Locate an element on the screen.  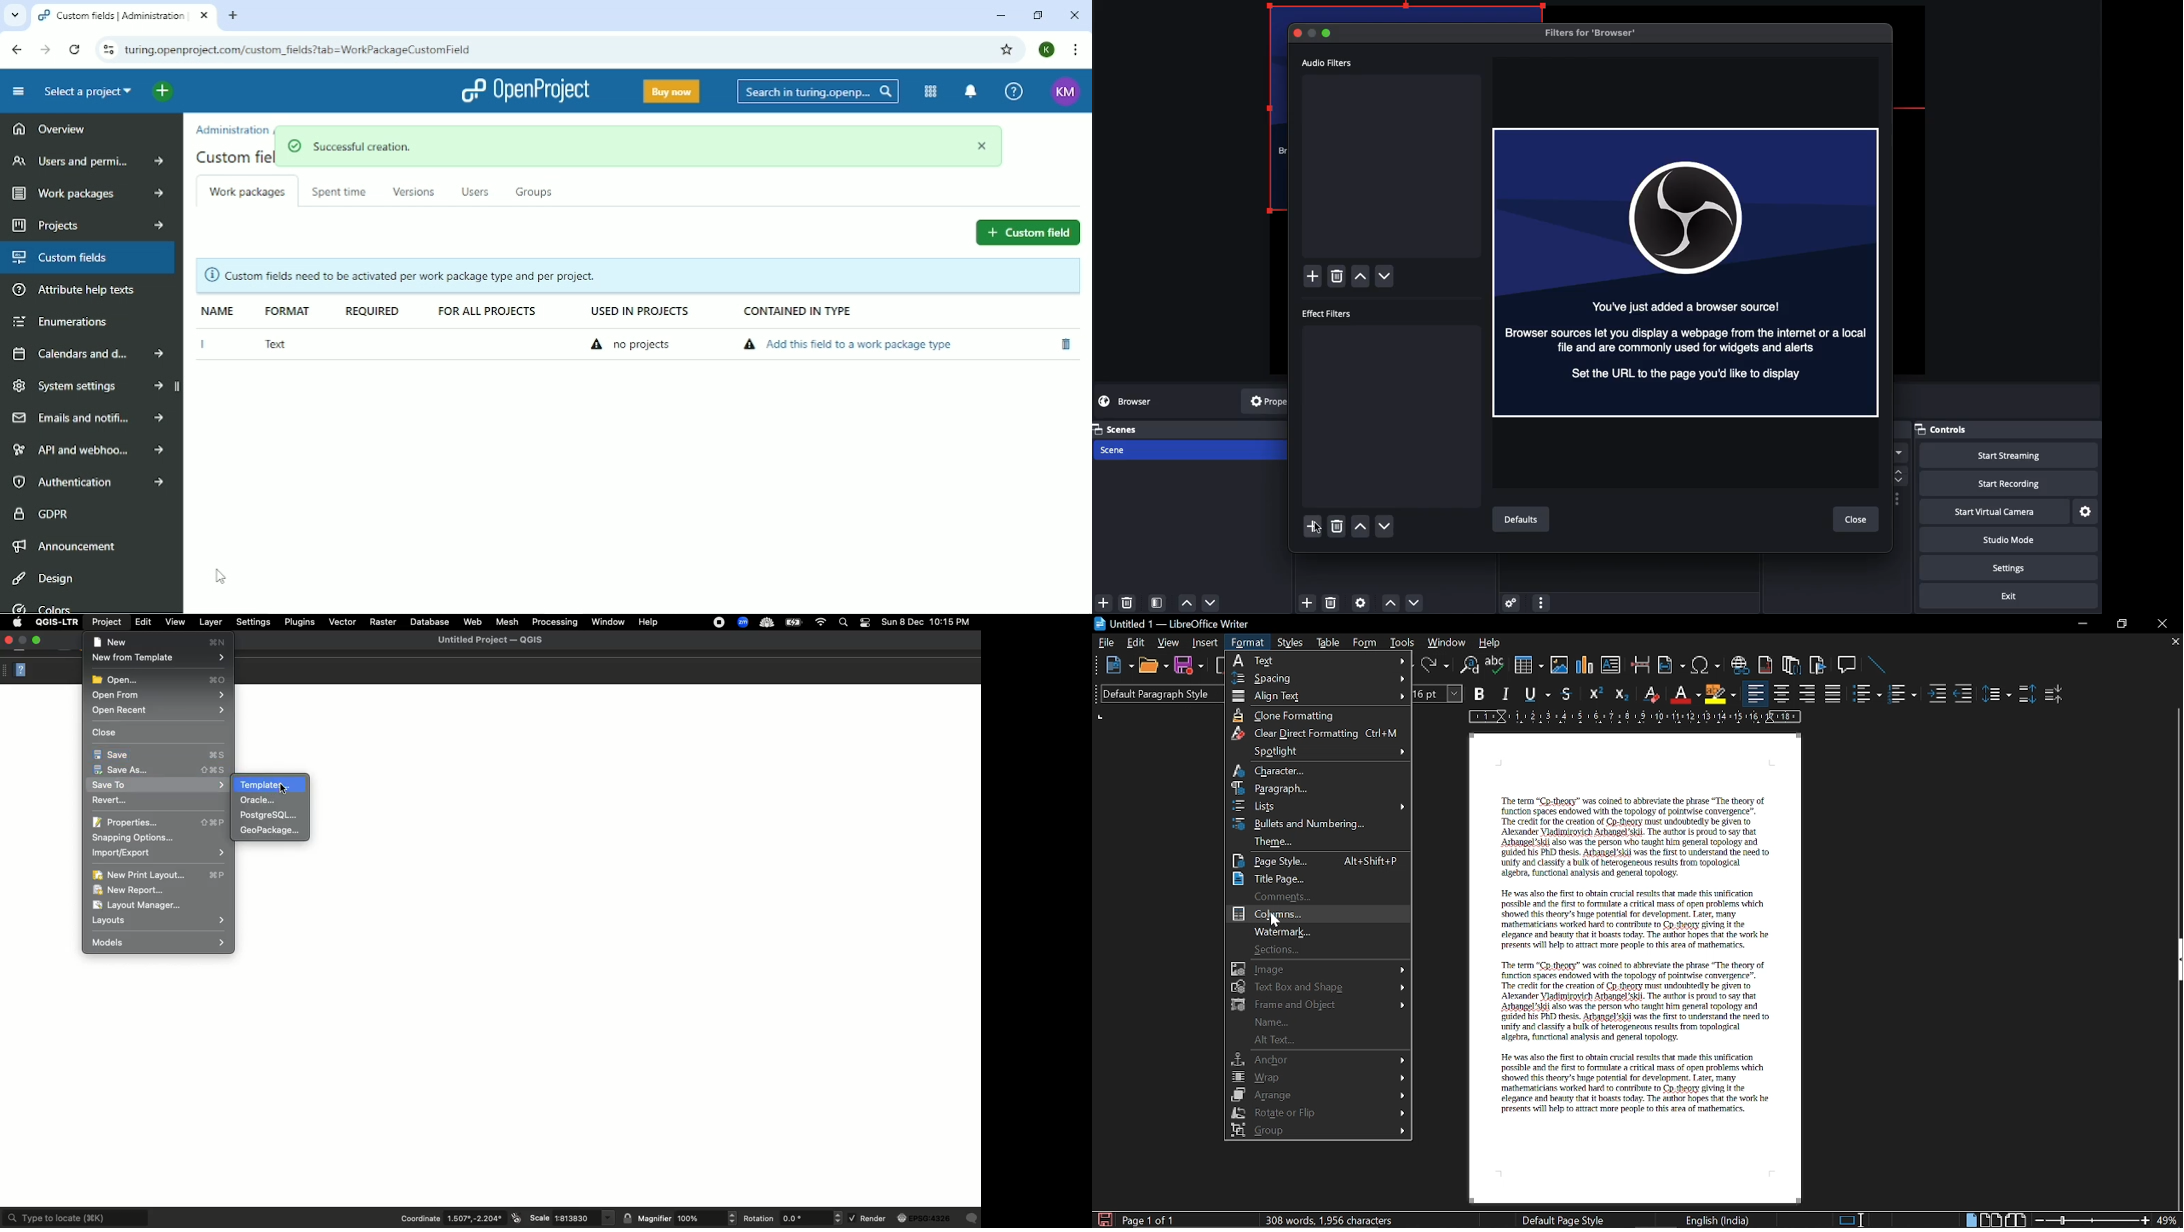
Line is located at coordinates (1881, 666).